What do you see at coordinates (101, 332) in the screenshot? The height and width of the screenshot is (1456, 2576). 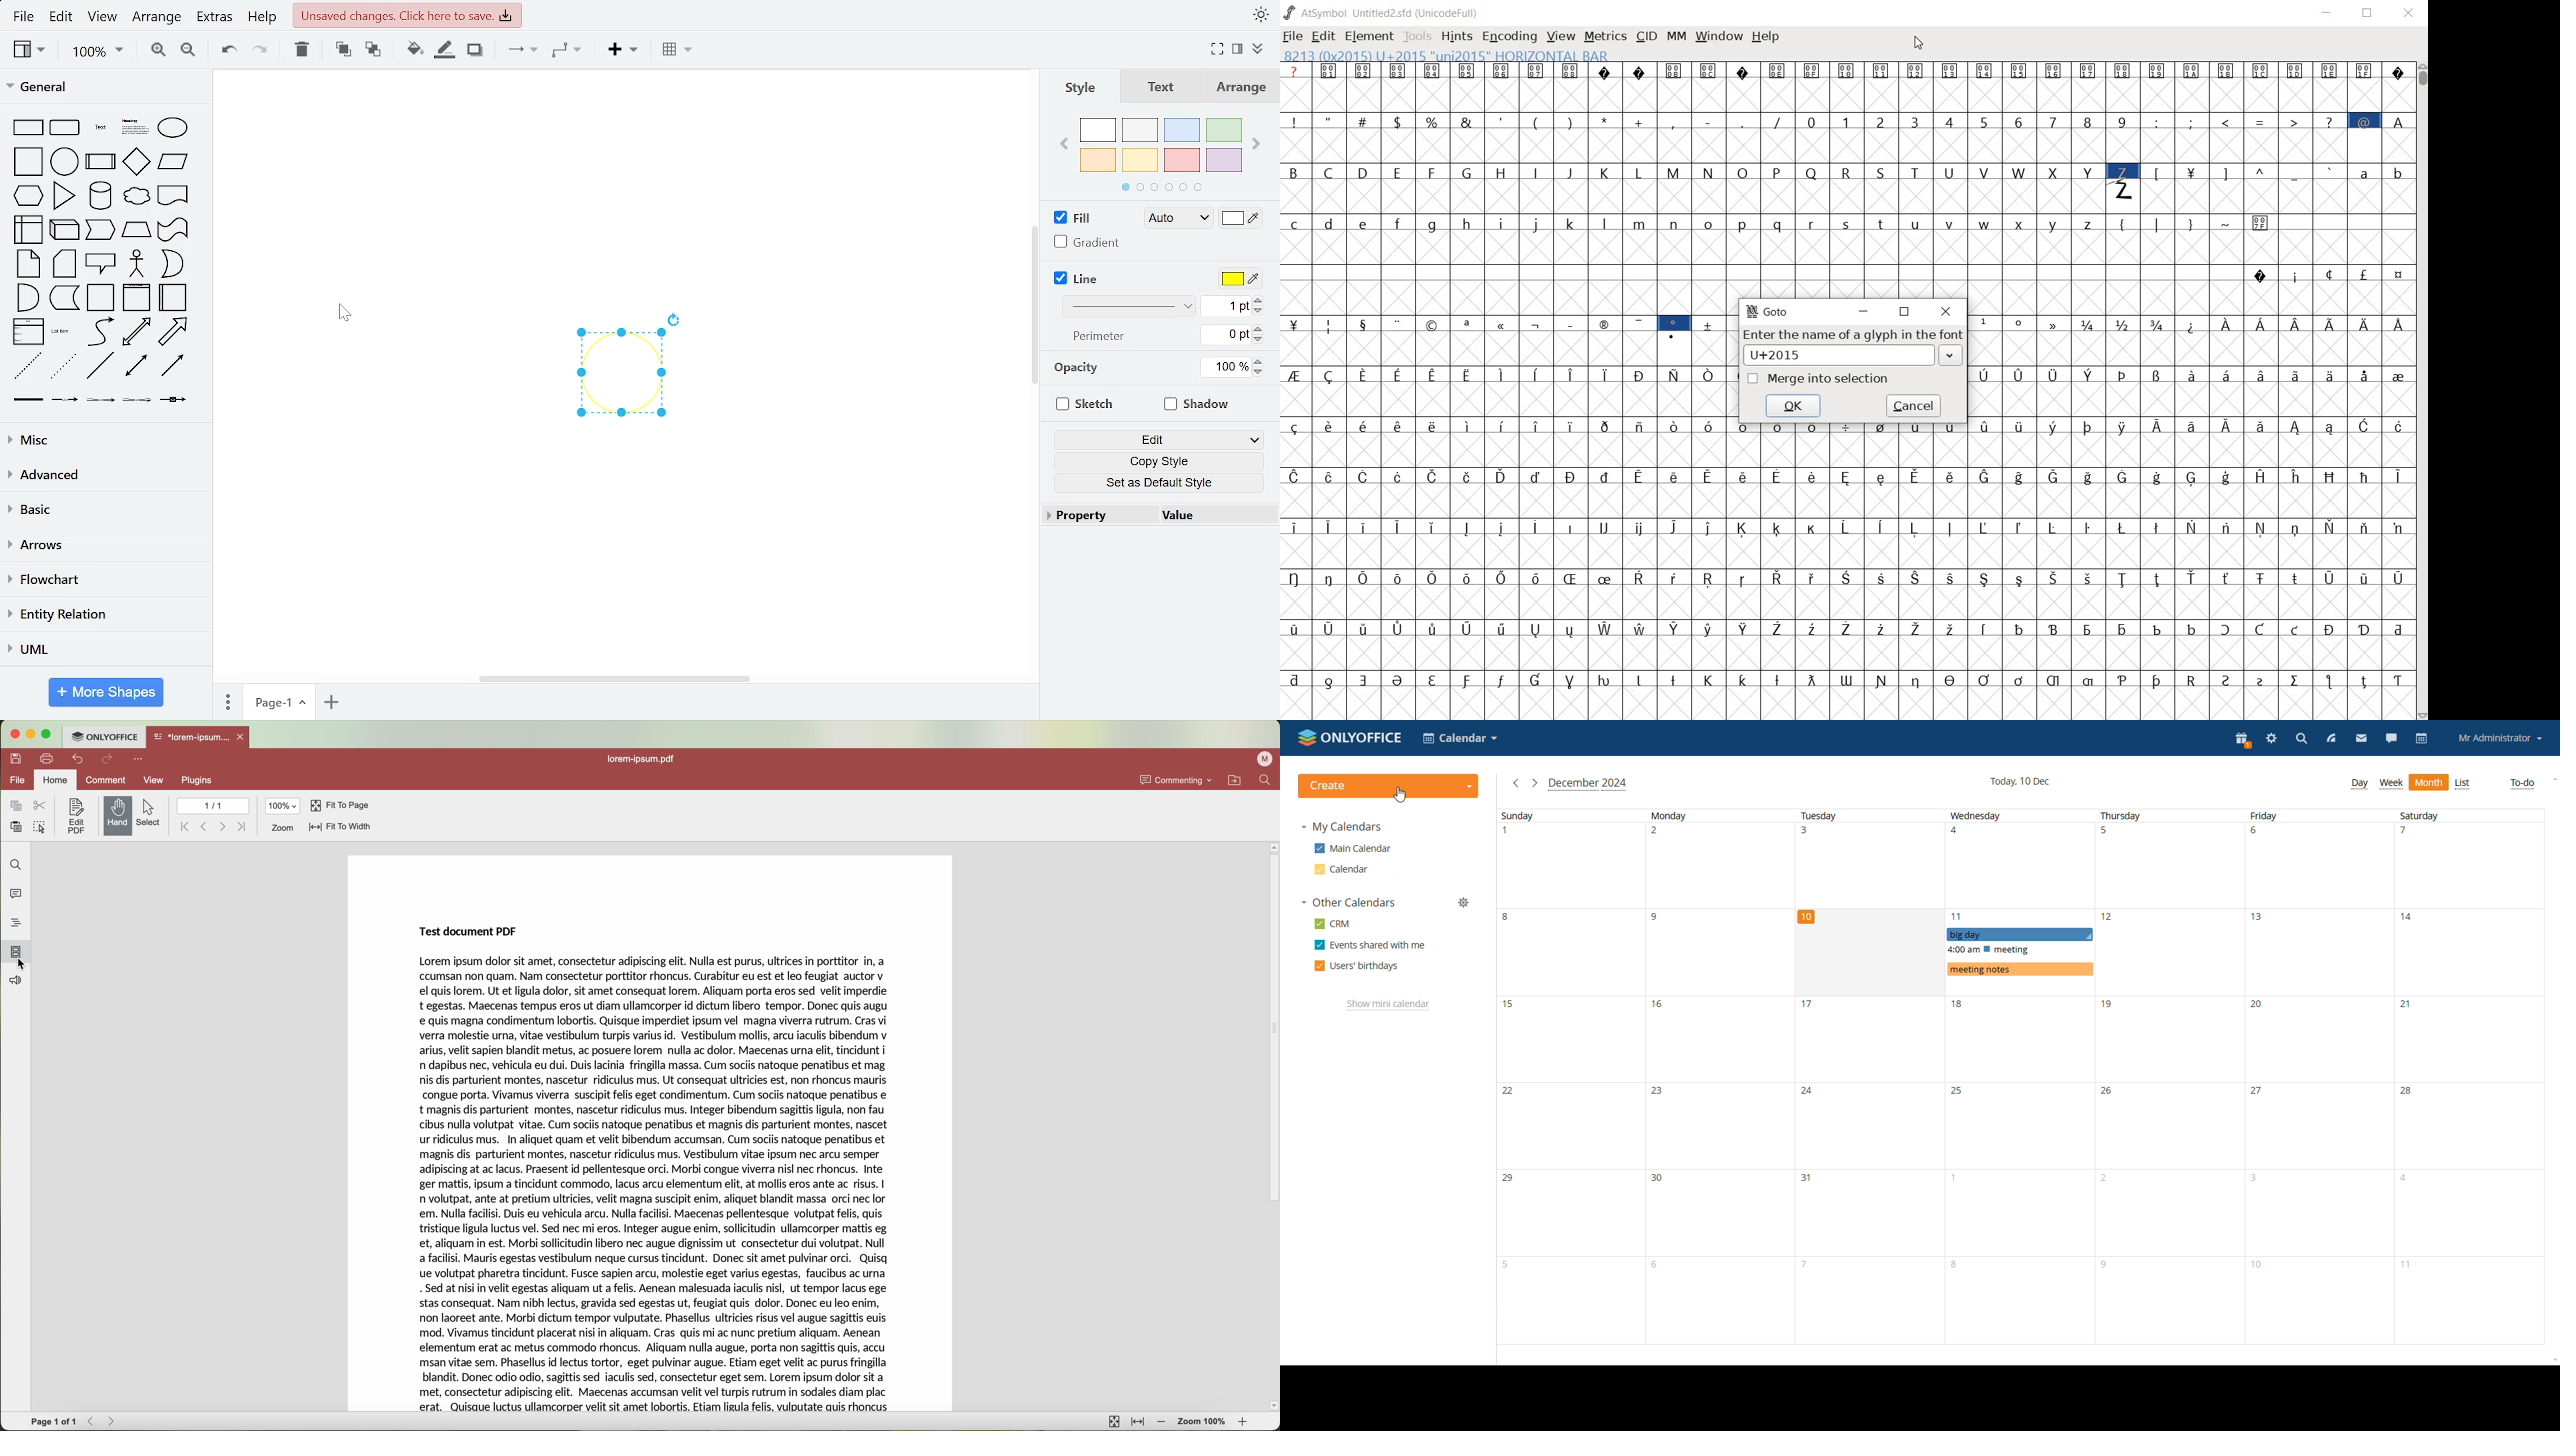 I see `curve` at bounding box center [101, 332].